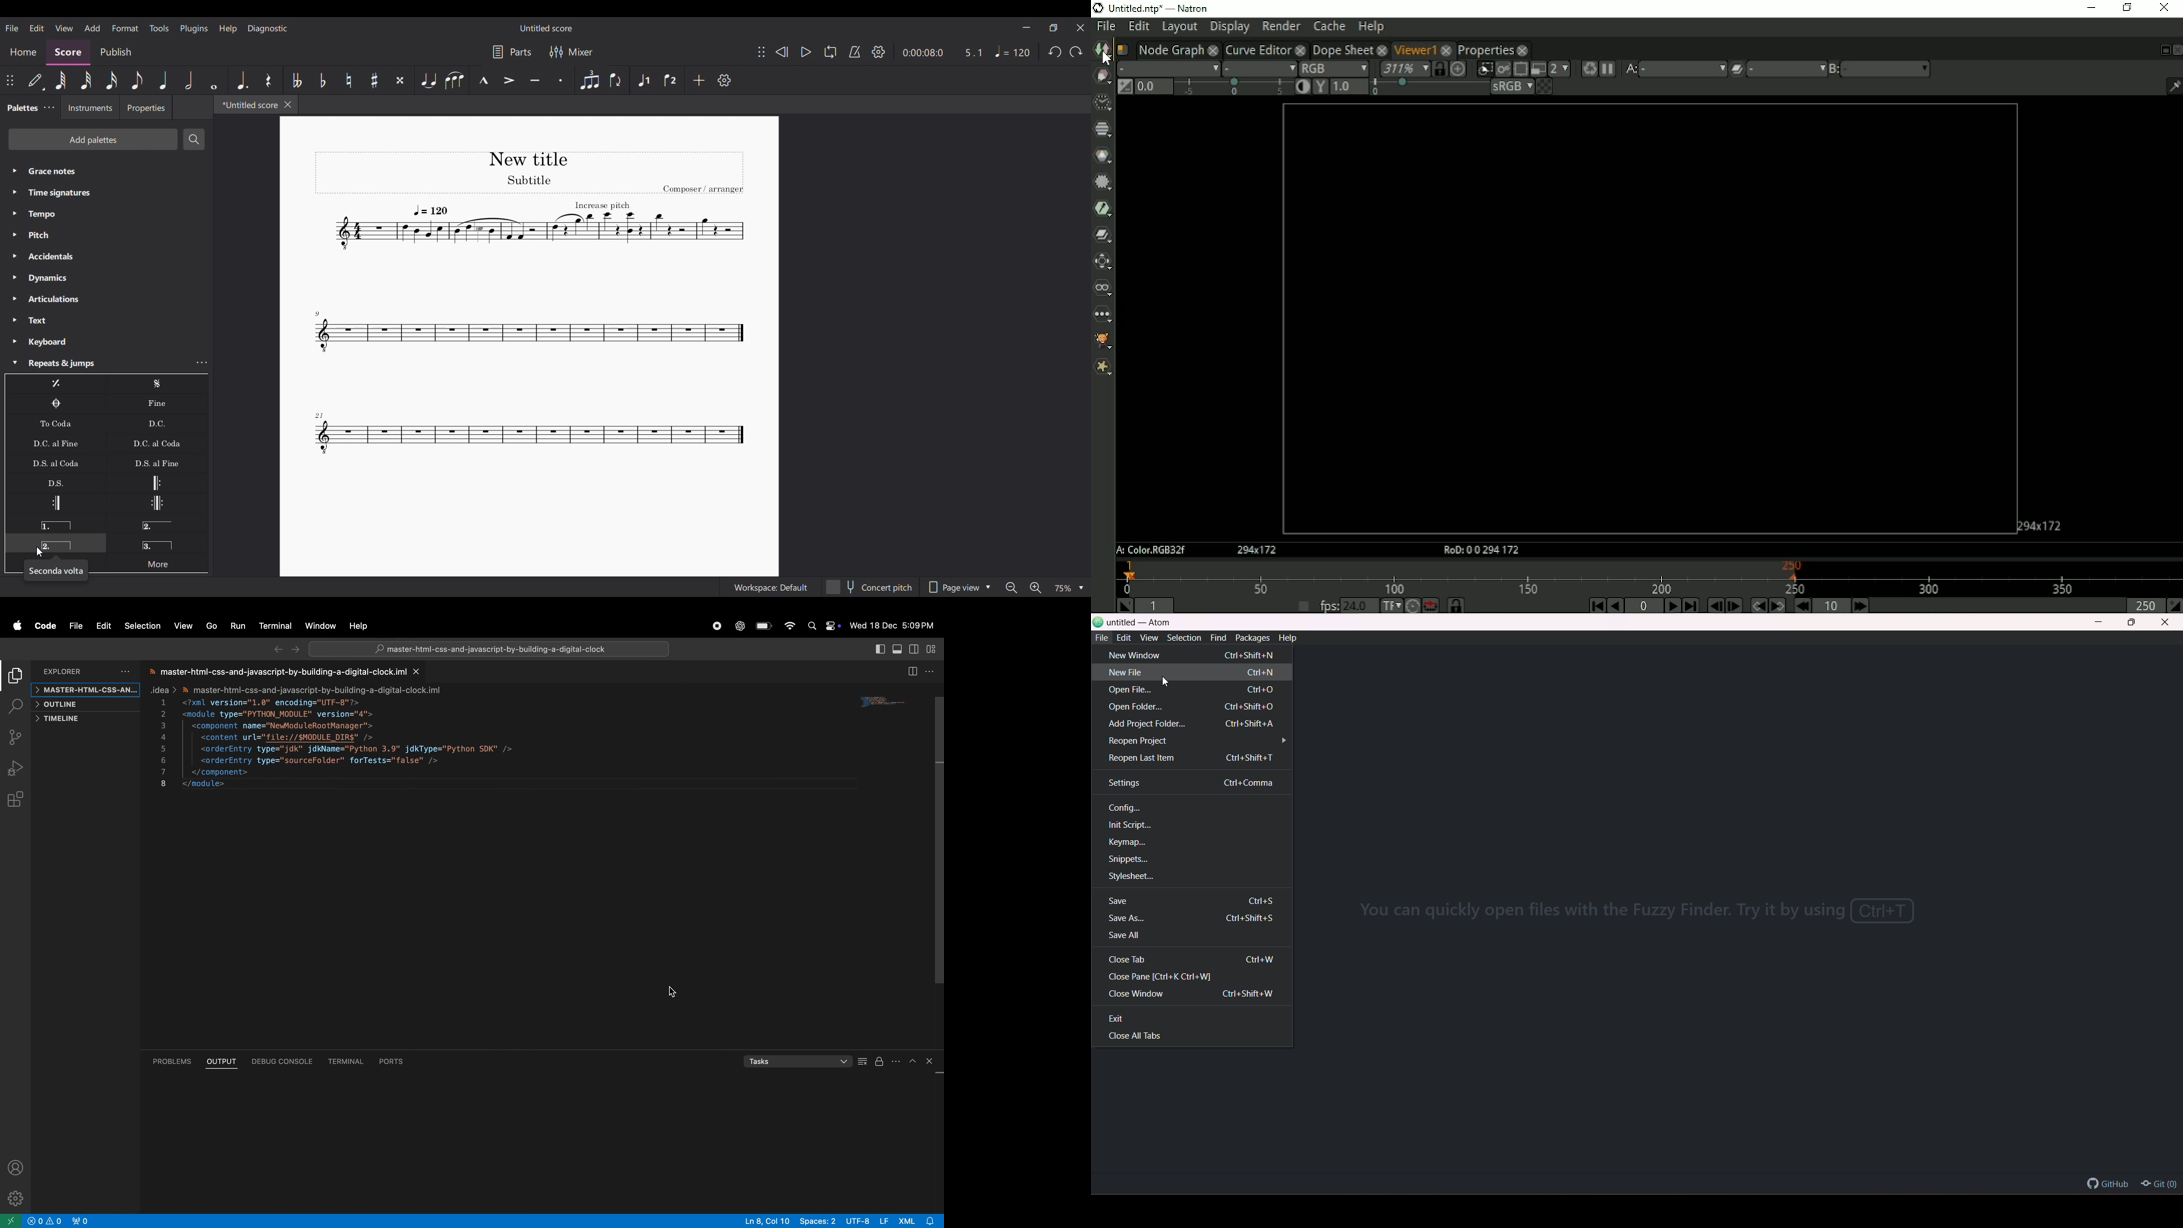 This screenshot has height=1232, width=2184. What do you see at coordinates (229, 29) in the screenshot?
I see `Help menu` at bounding box center [229, 29].